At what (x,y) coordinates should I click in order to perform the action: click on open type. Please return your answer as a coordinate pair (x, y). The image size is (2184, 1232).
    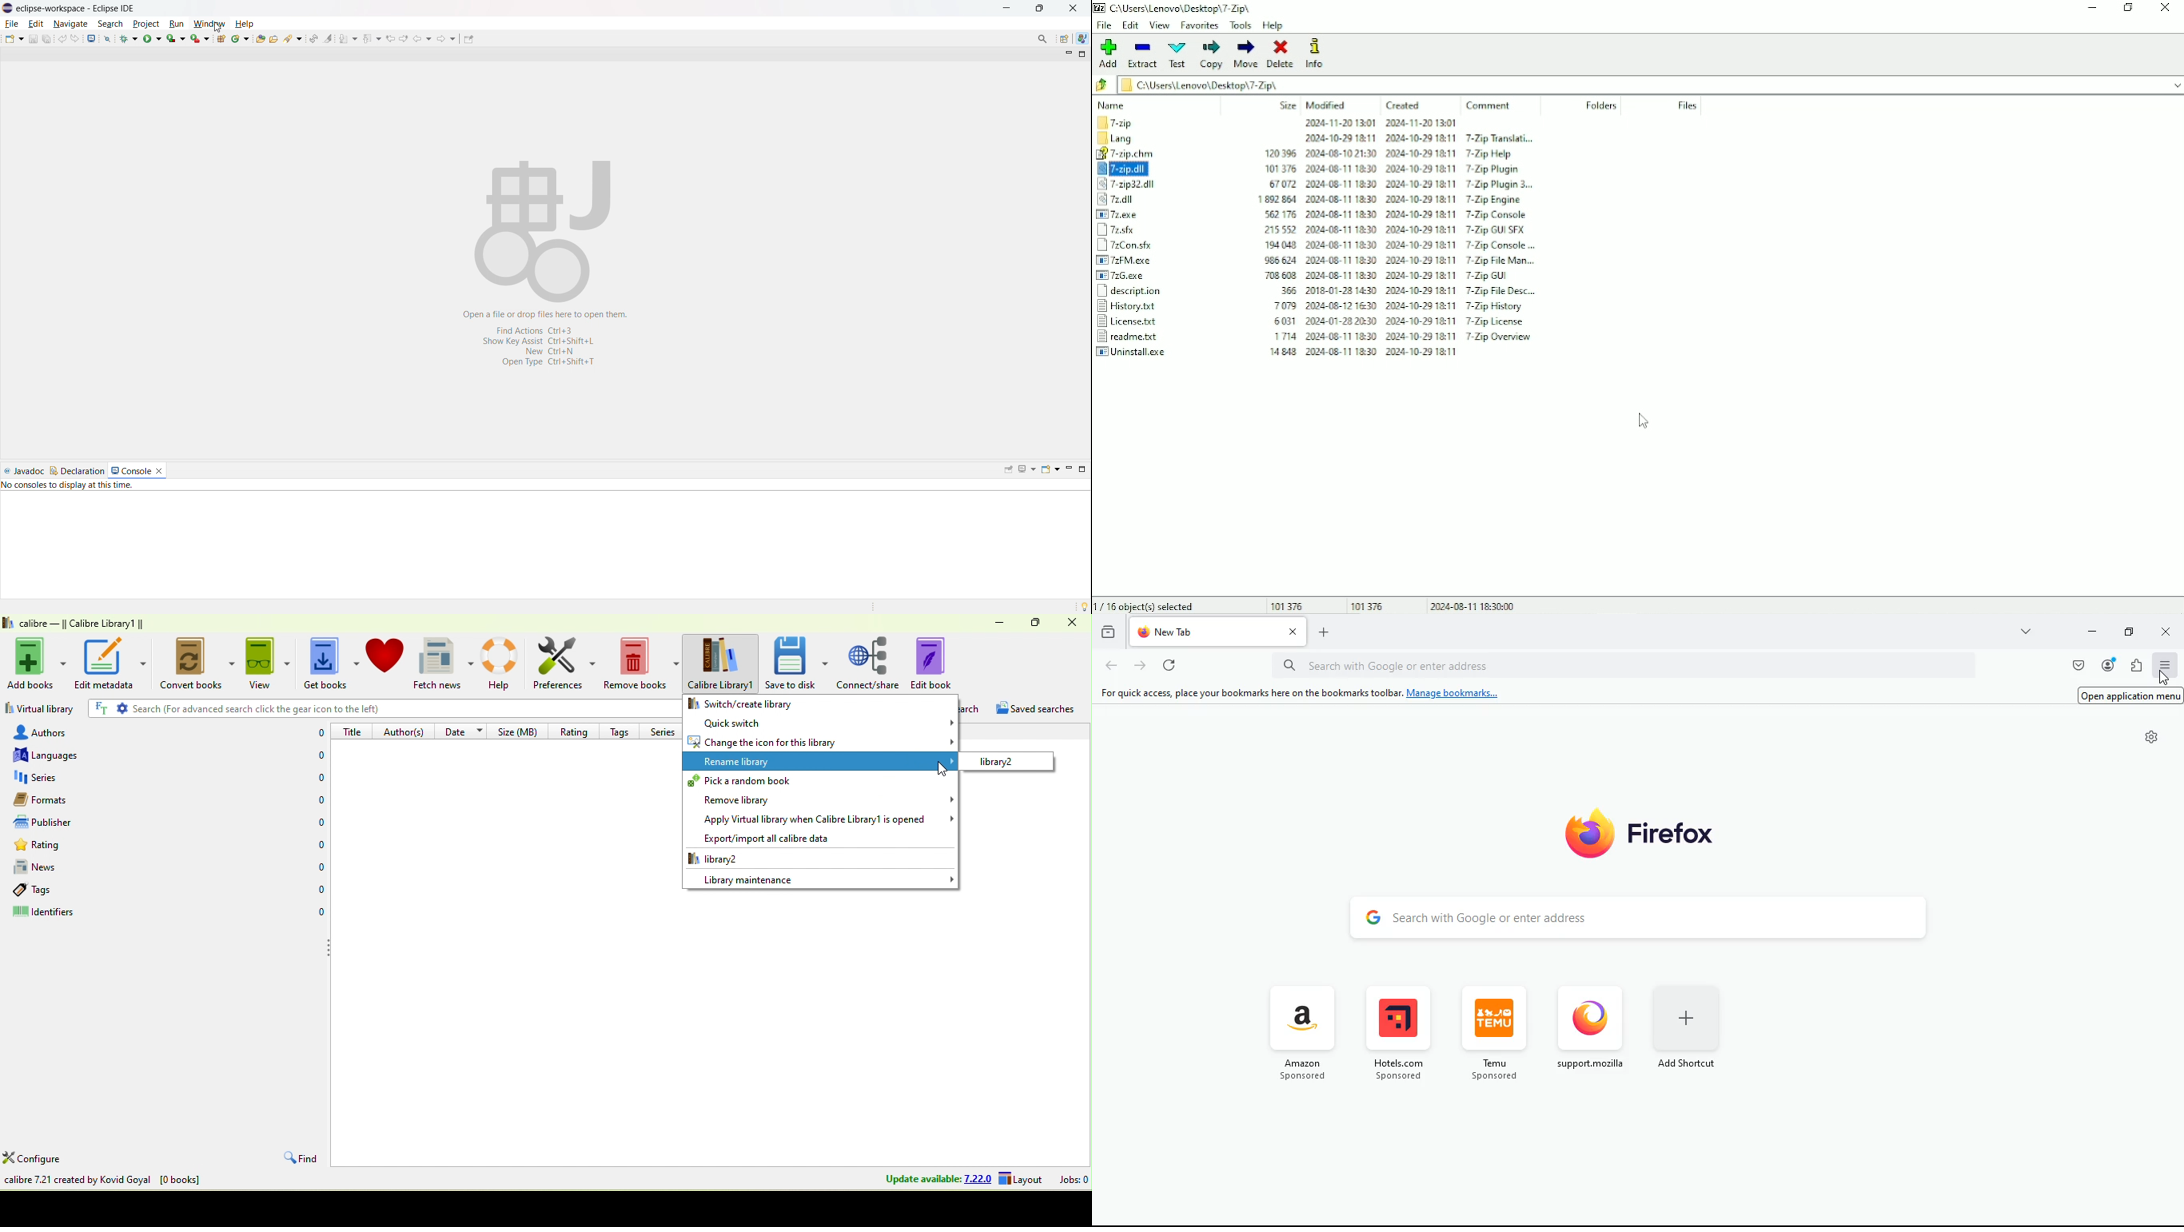
    Looking at the image, I should click on (260, 38).